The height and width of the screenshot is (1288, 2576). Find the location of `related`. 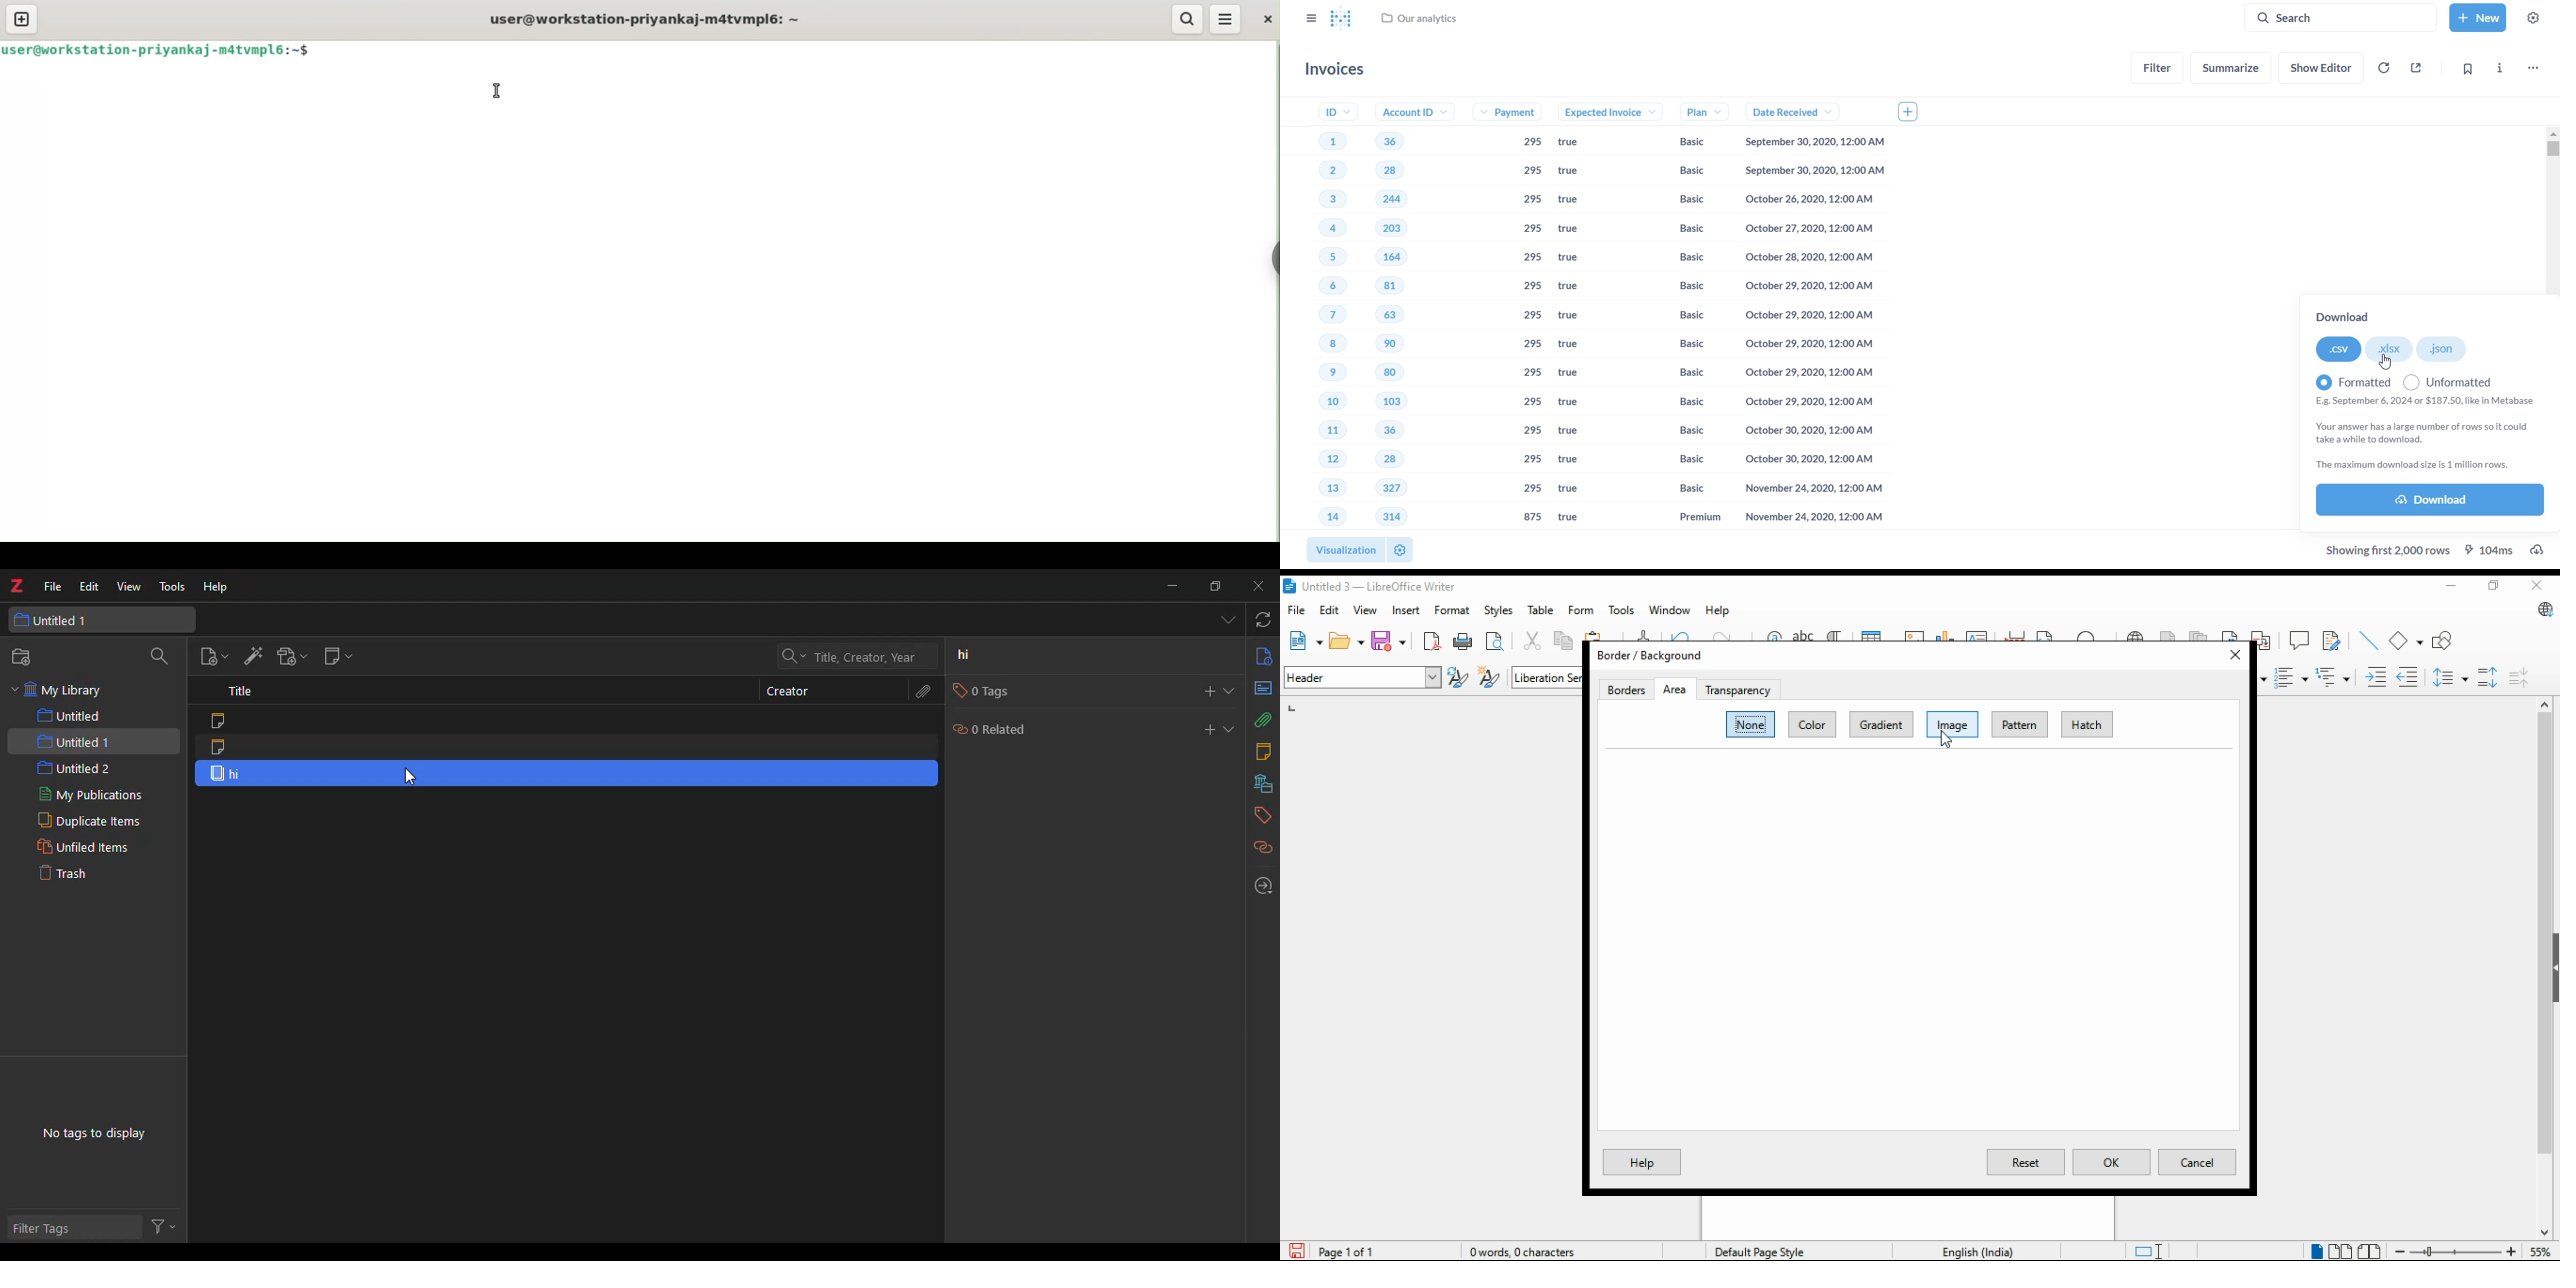

related is located at coordinates (1262, 849).